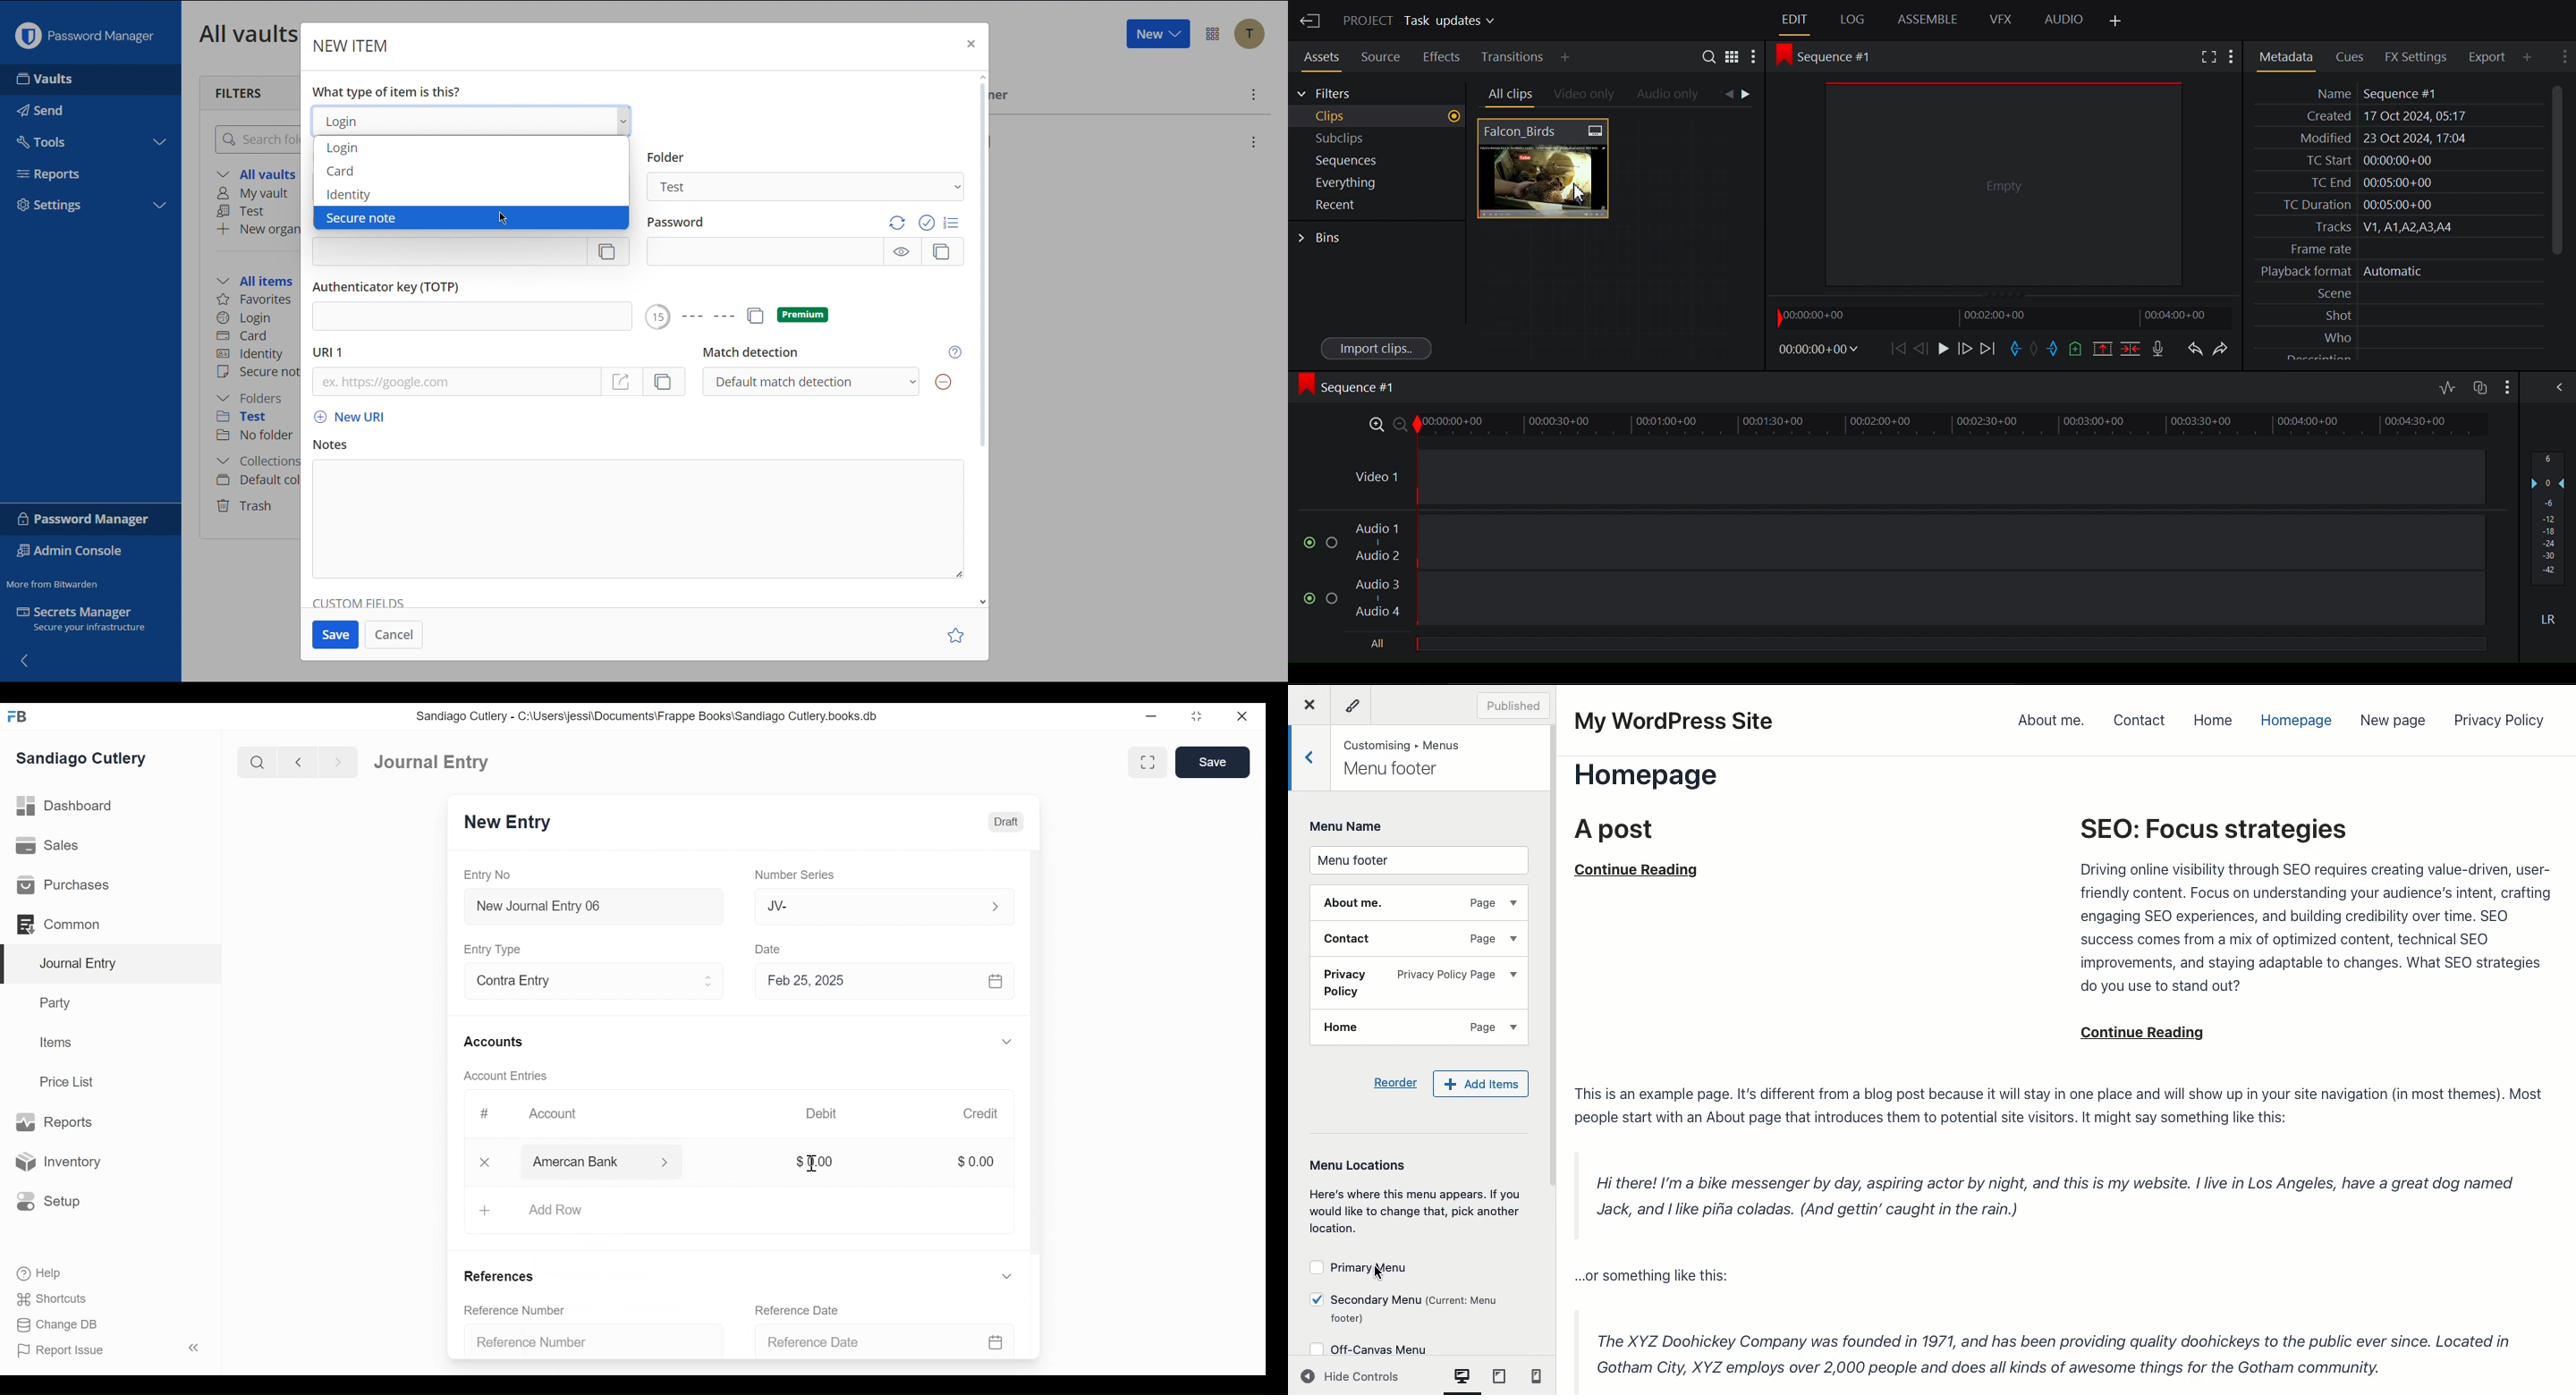 The height and width of the screenshot is (1400, 2576). I want to click on Homepage, so click(2293, 721).